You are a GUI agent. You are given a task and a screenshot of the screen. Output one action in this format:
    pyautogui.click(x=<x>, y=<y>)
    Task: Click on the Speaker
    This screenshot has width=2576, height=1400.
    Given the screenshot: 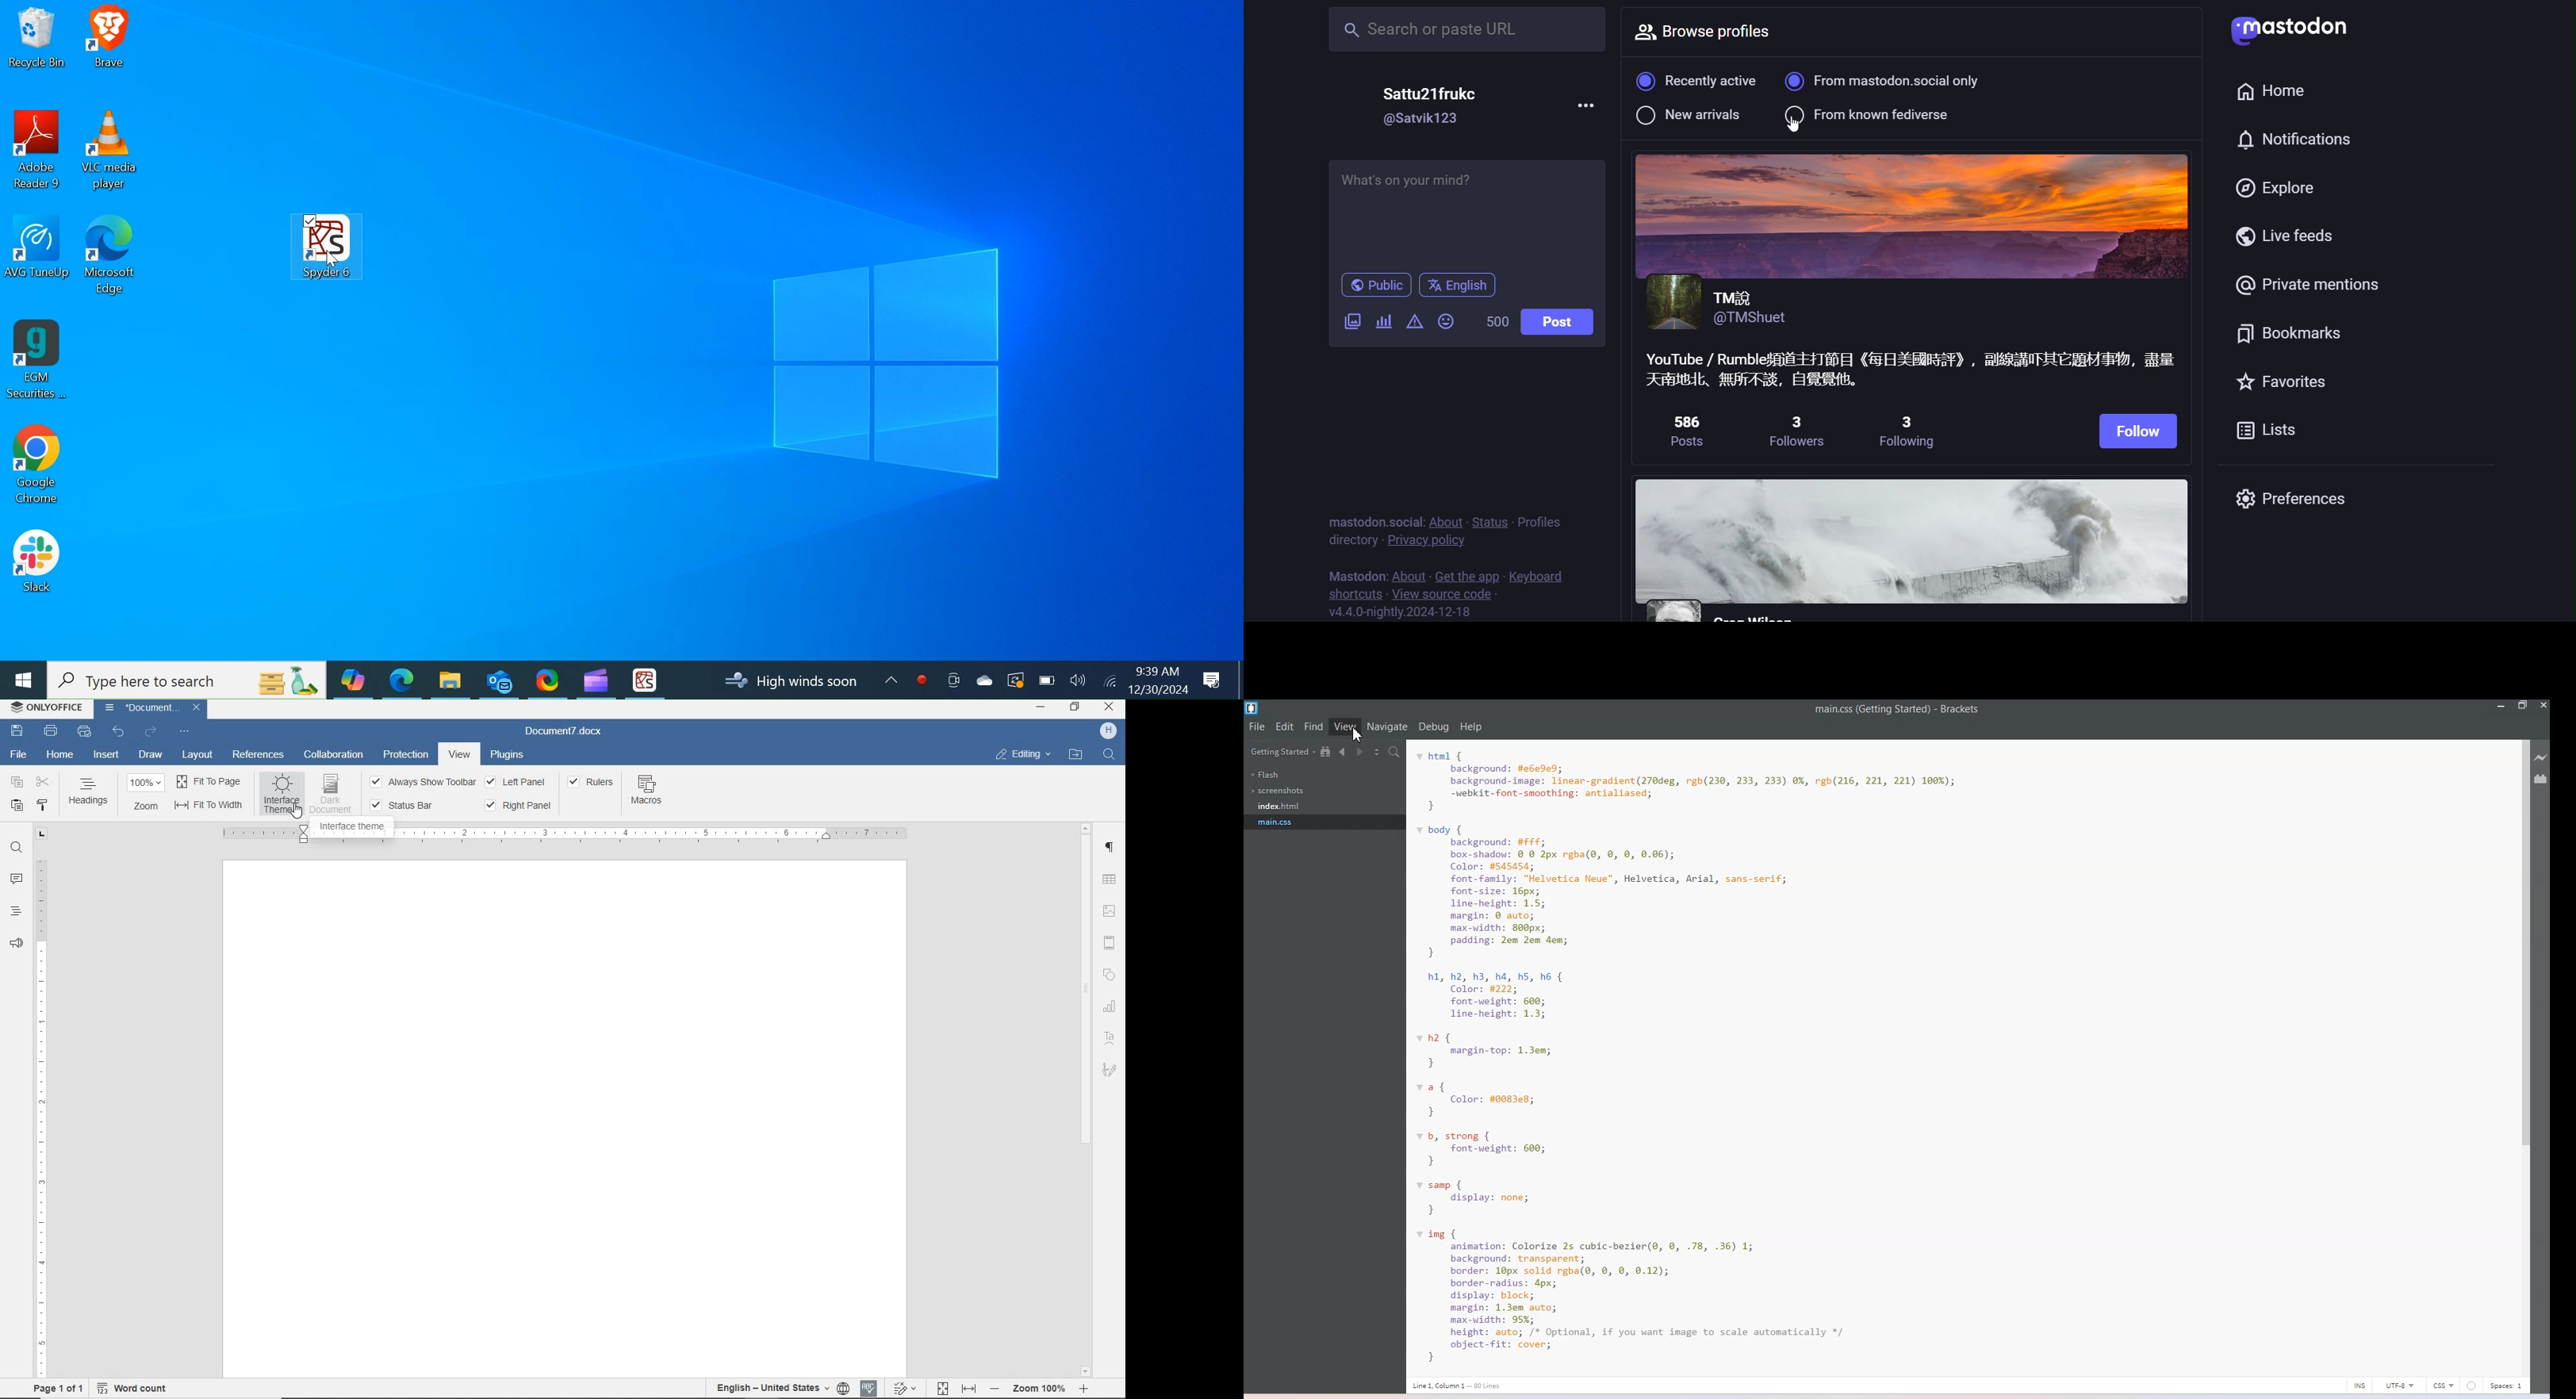 What is the action you would take?
    pyautogui.click(x=1078, y=679)
    